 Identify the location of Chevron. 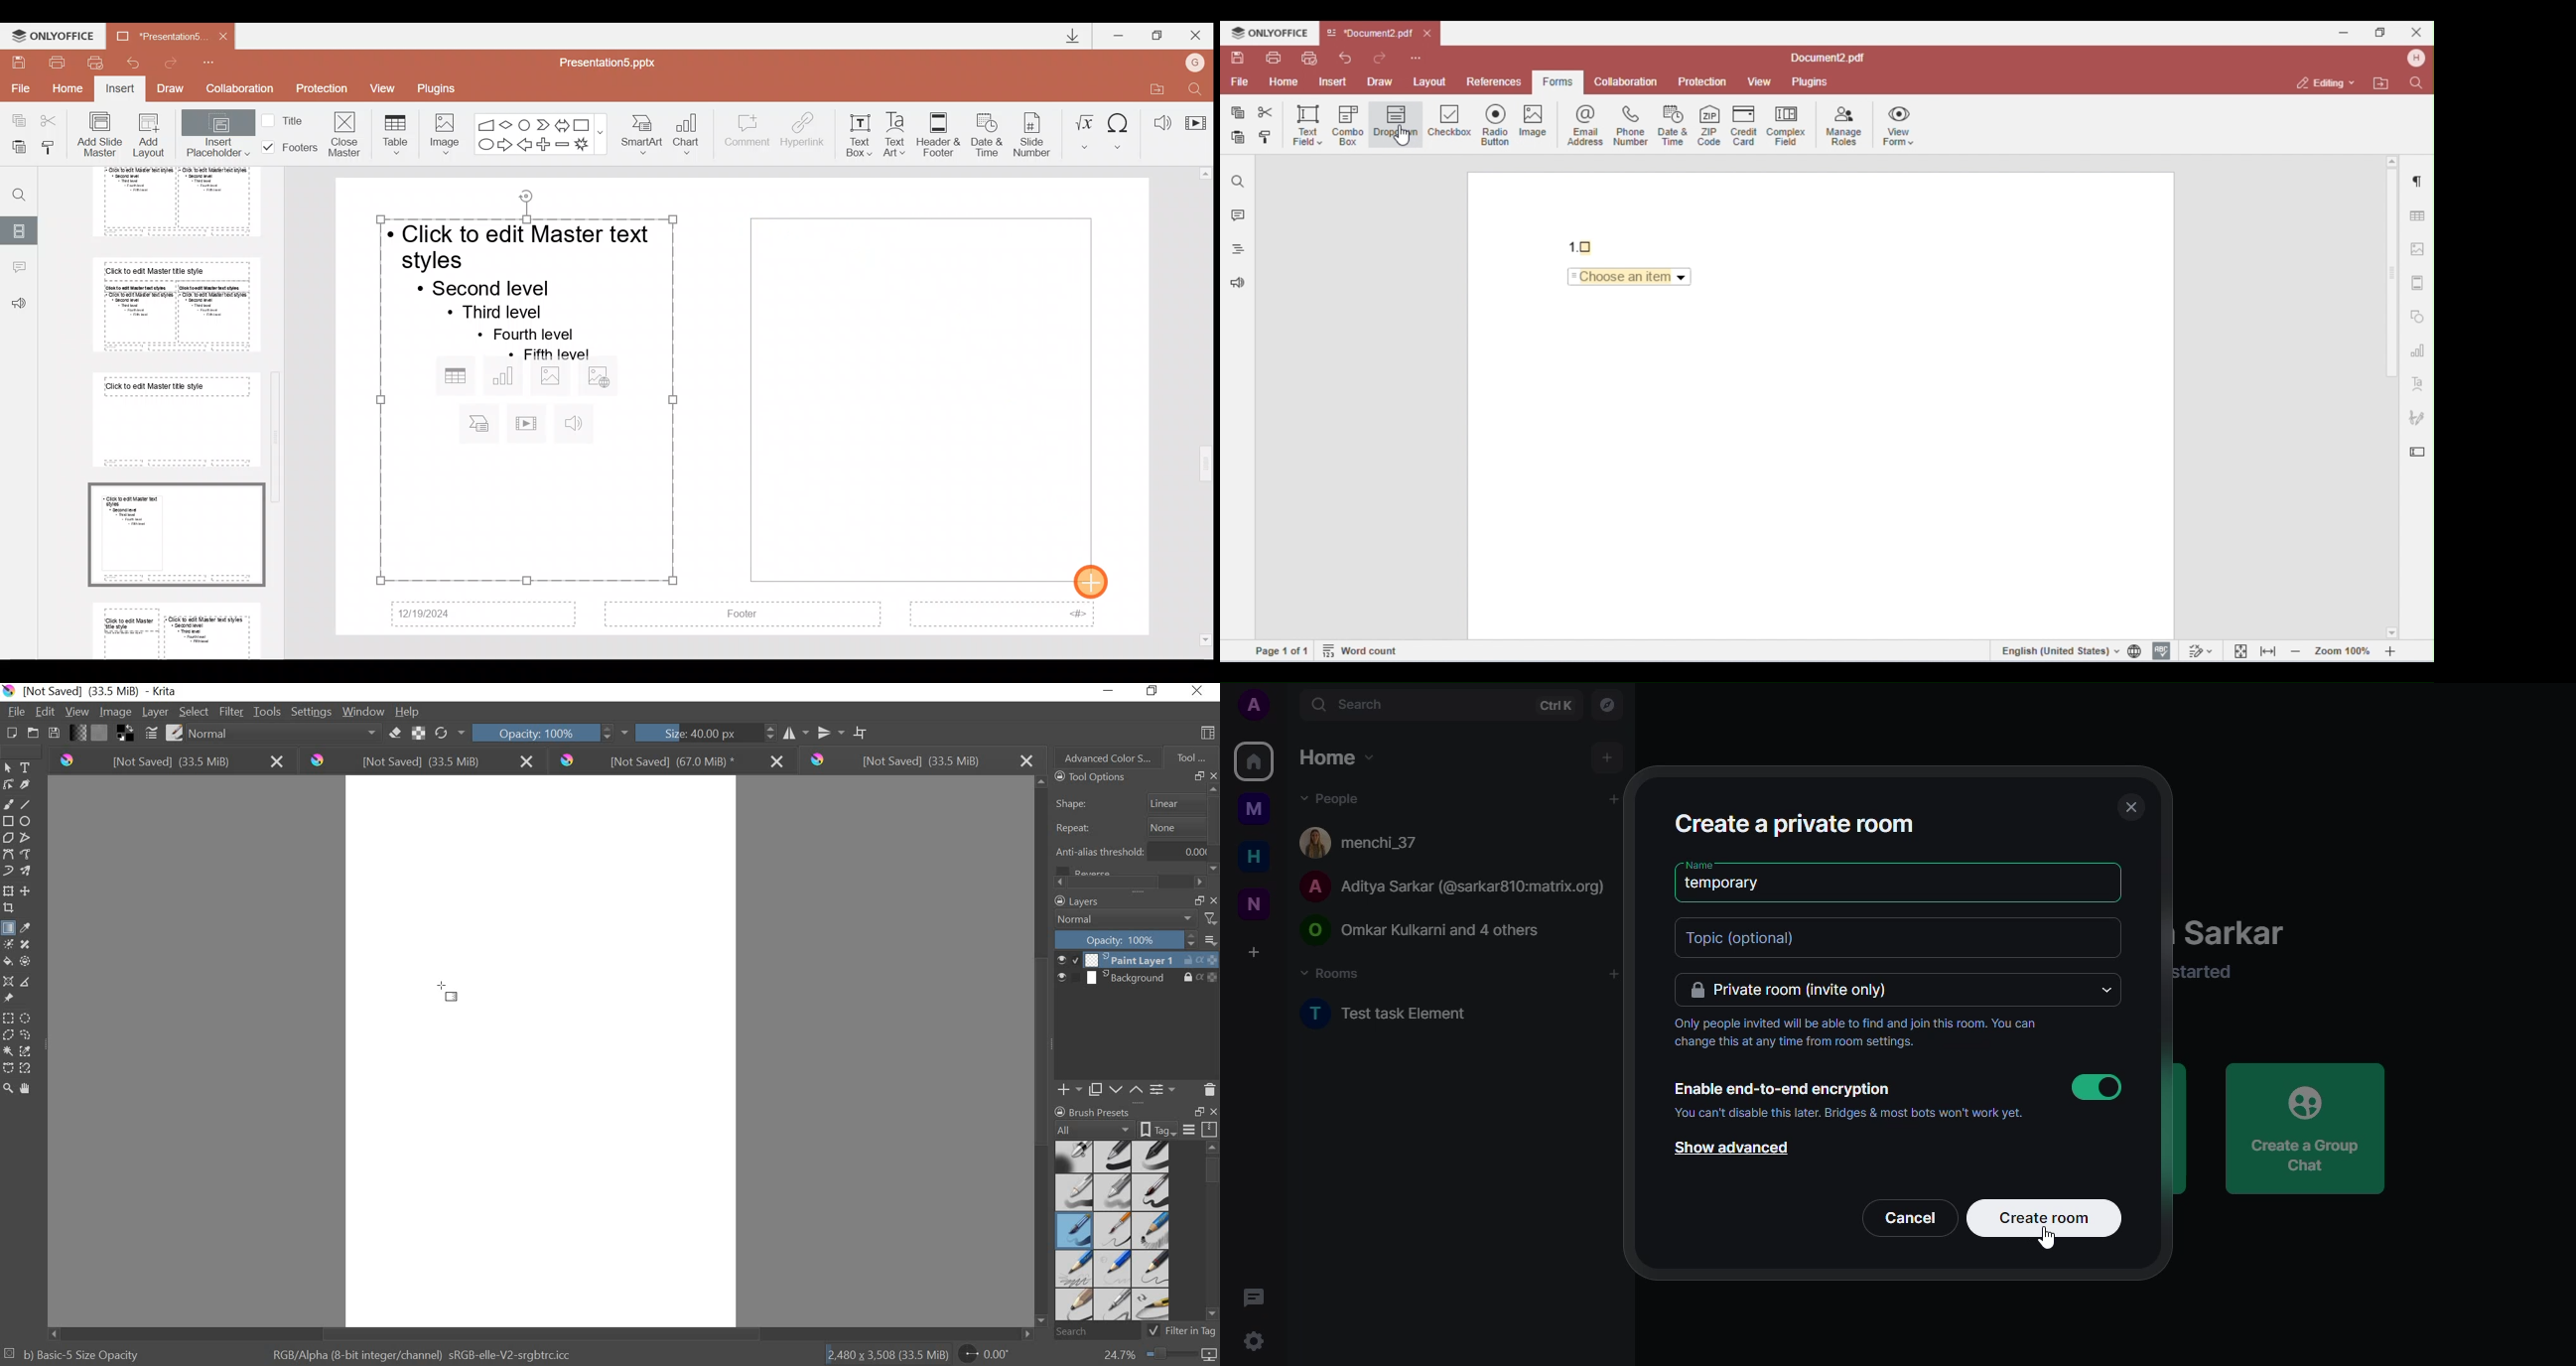
(541, 123).